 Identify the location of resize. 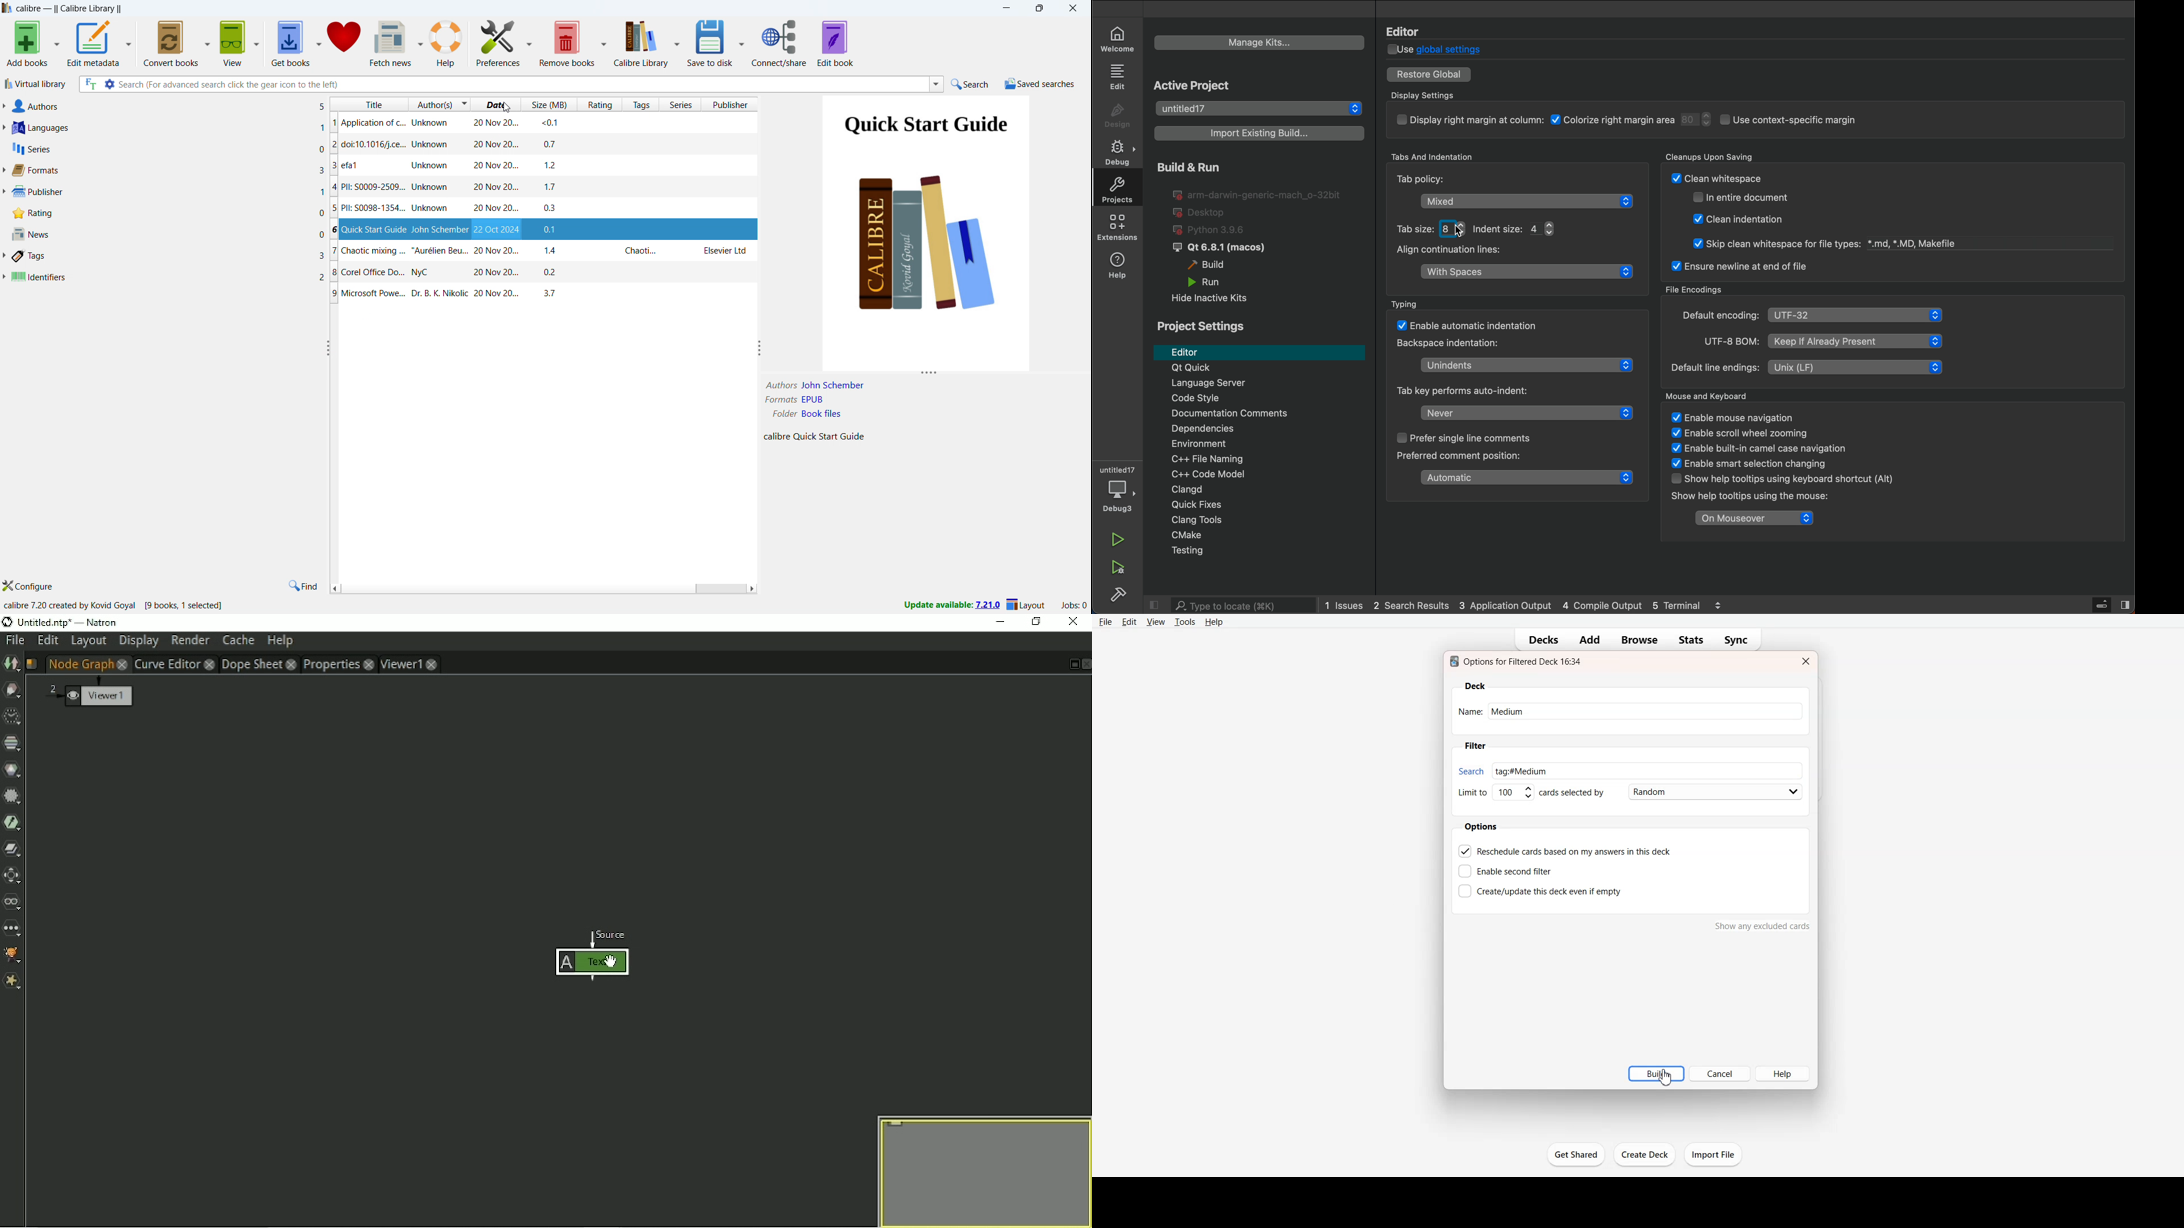
(760, 349).